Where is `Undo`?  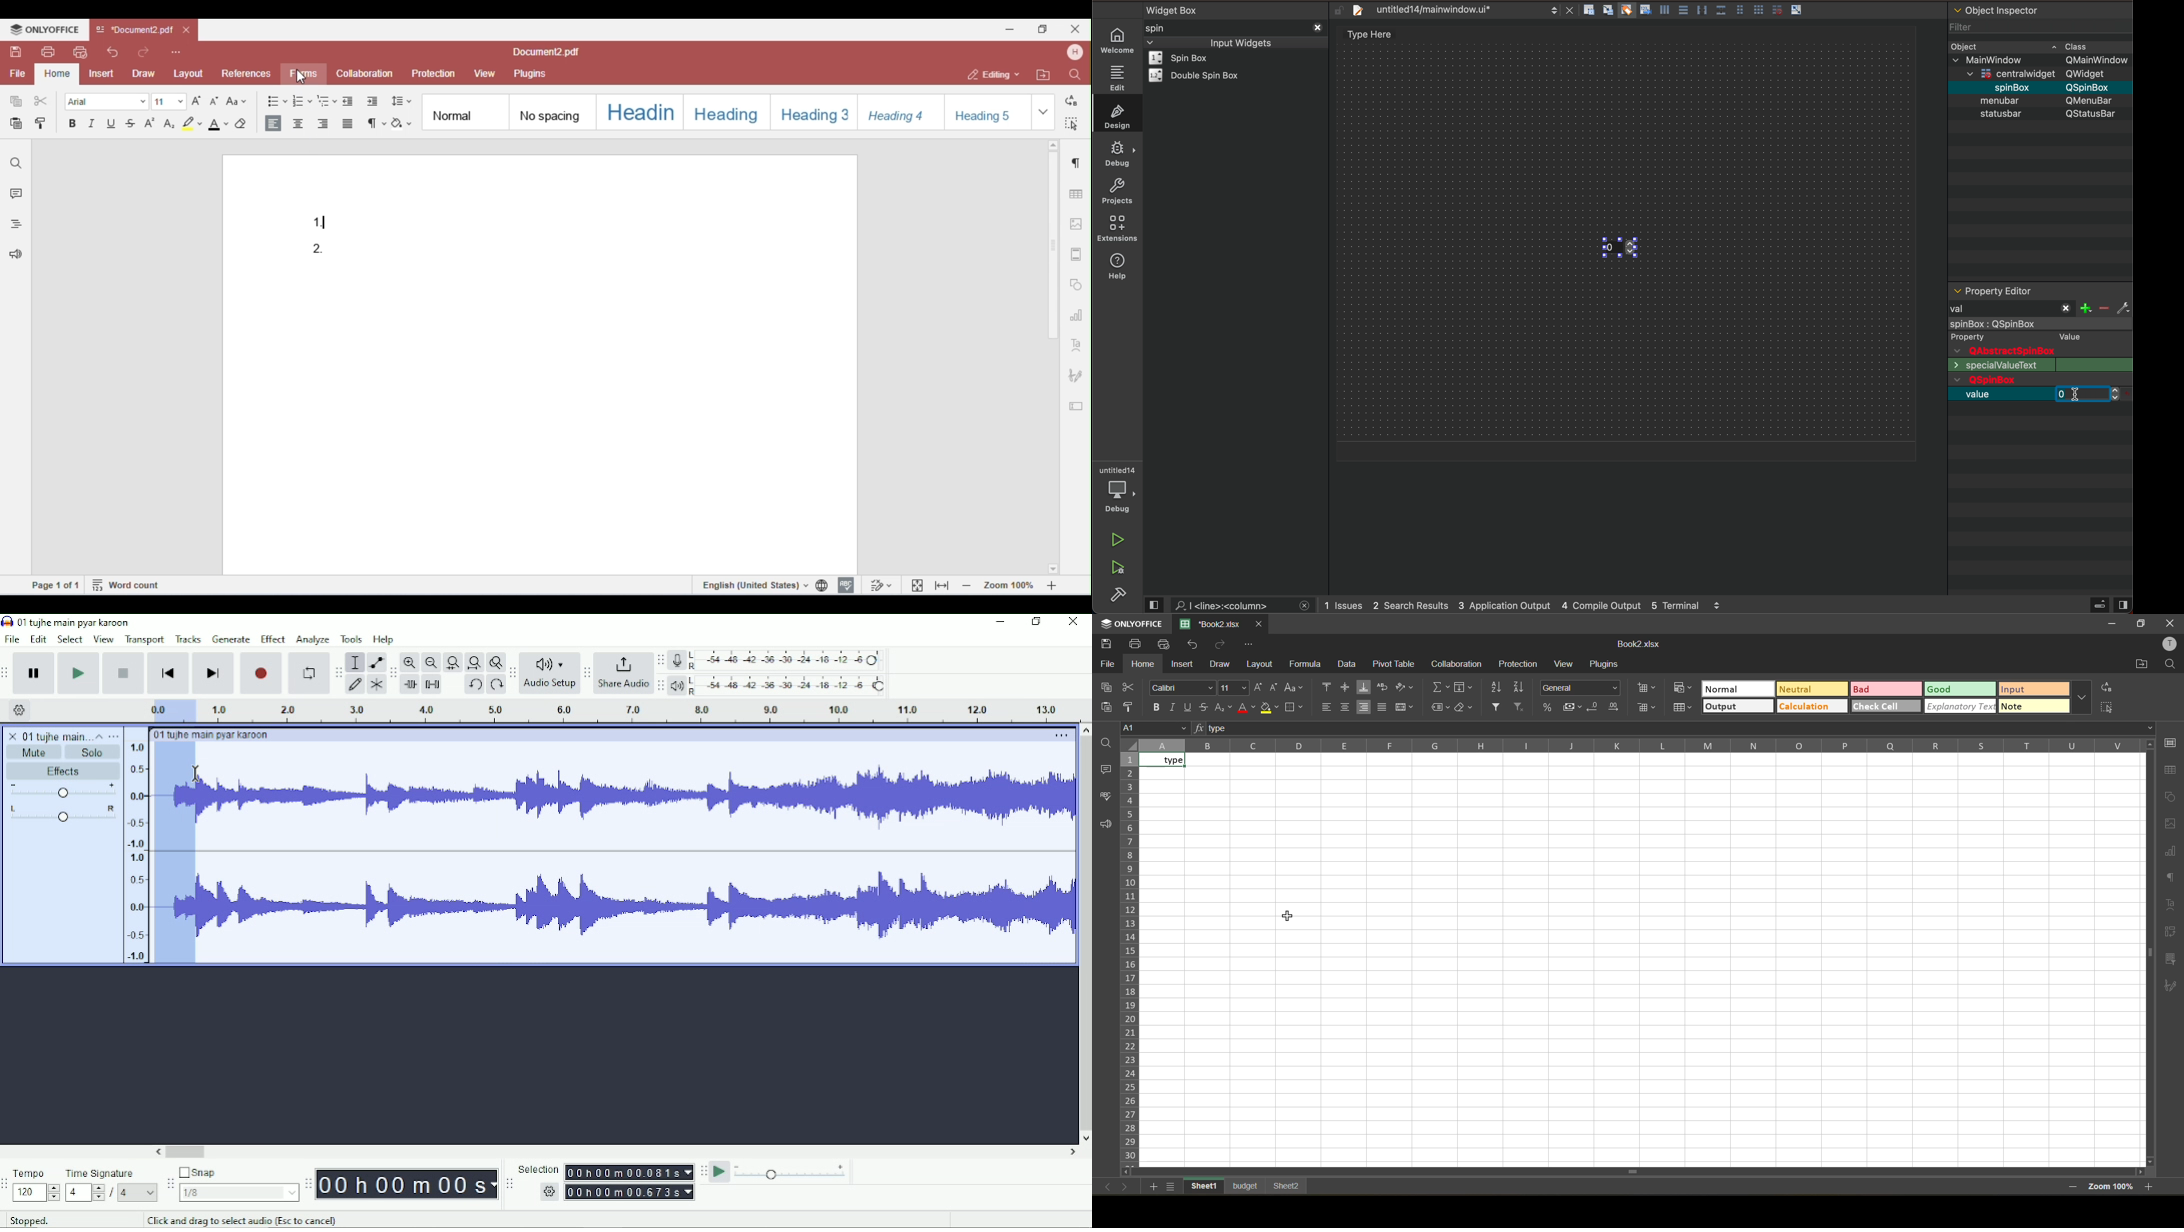 Undo is located at coordinates (475, 686).